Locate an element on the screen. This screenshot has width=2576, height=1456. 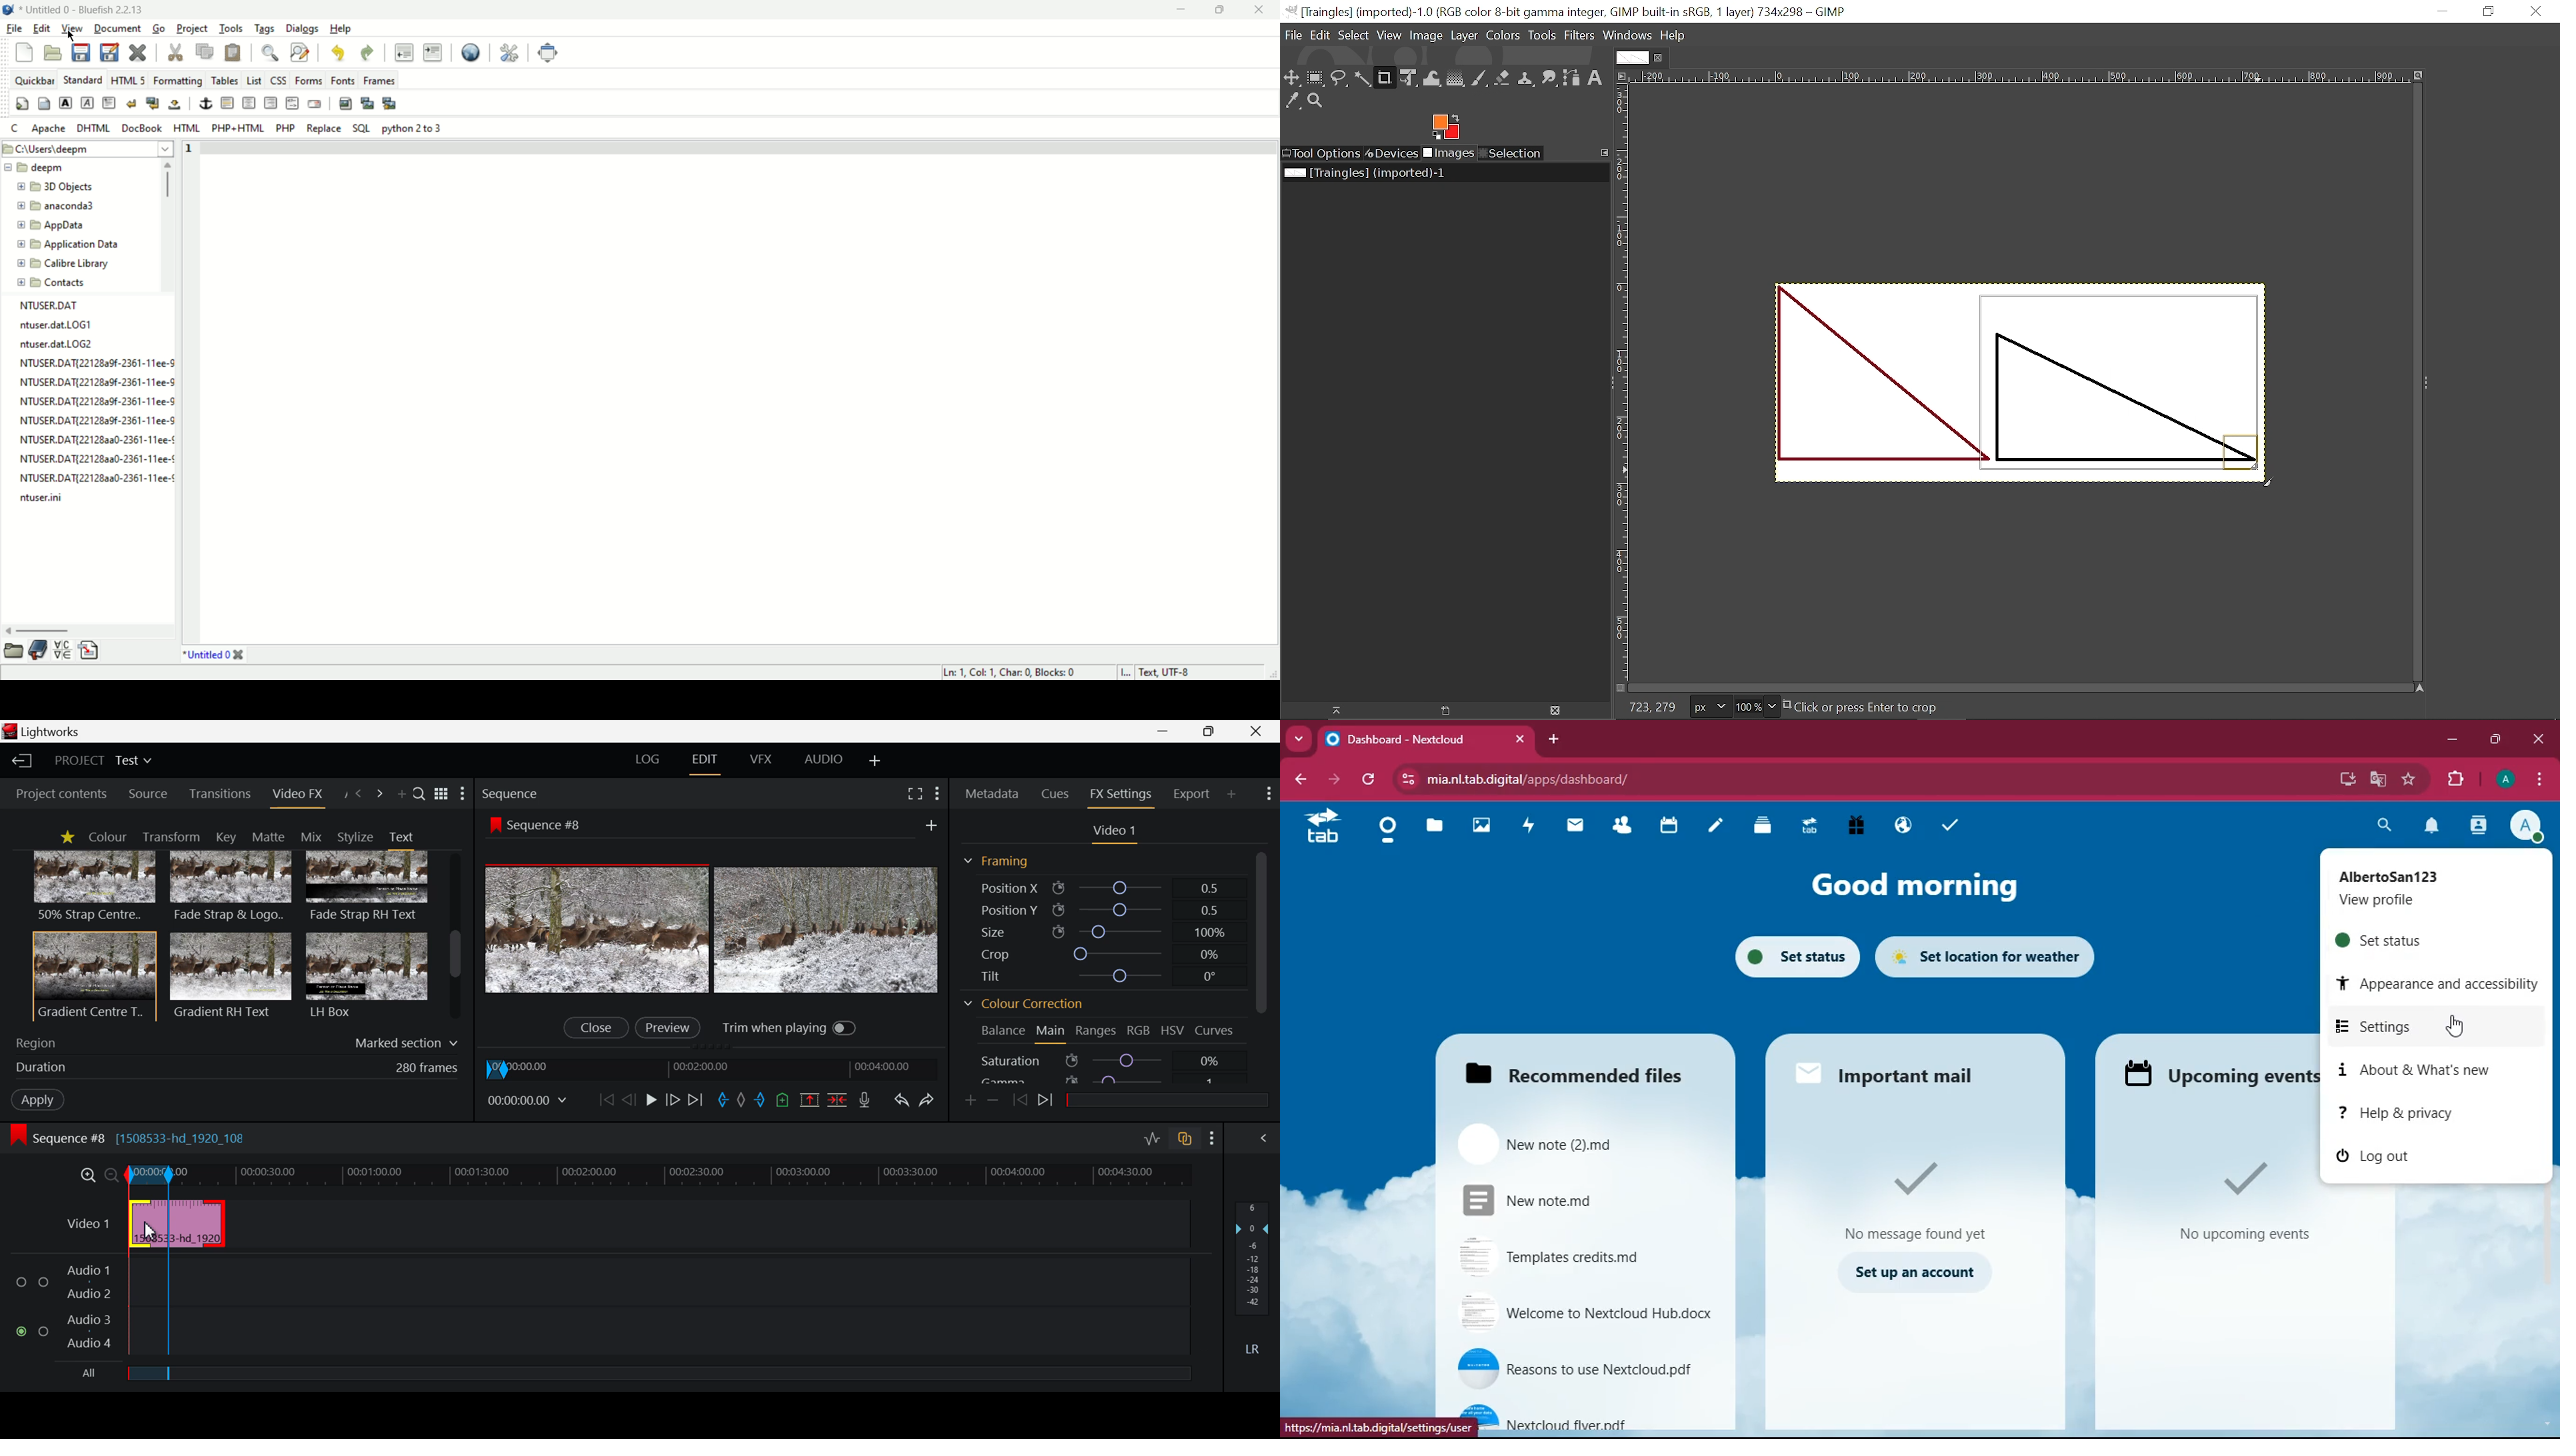
SQL is located at coordinates (362, 129).